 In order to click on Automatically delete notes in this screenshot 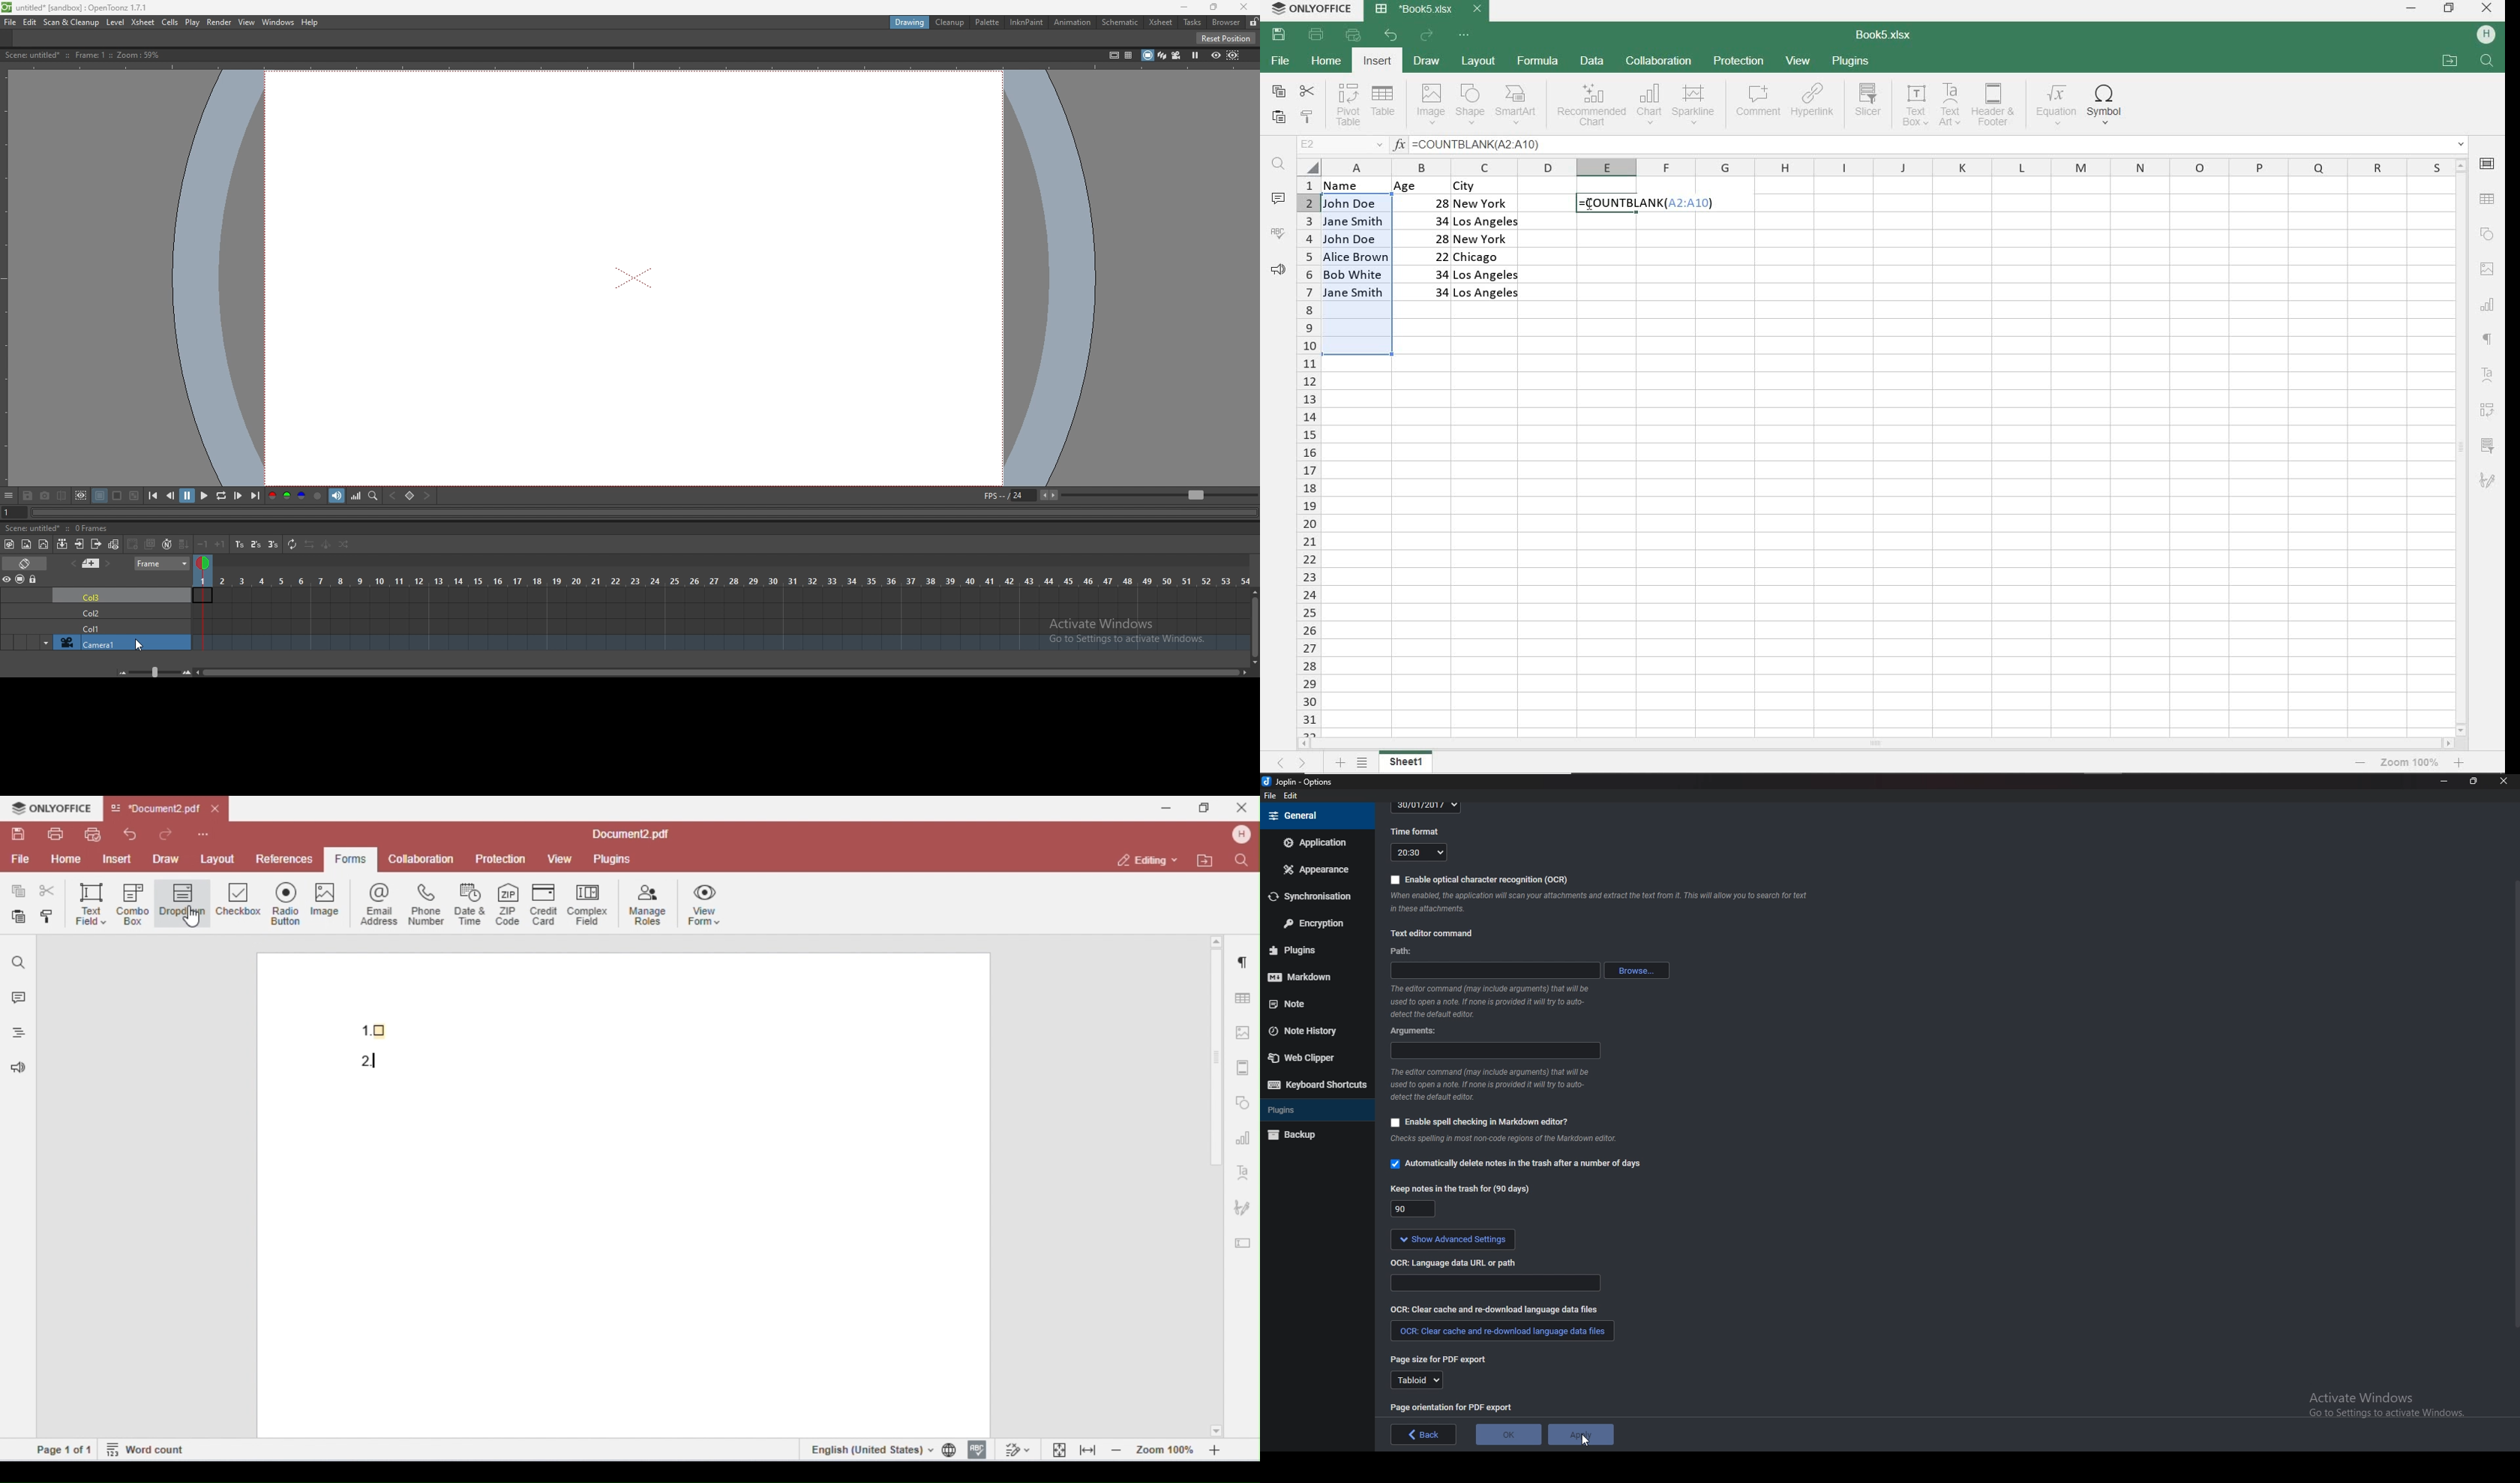, I will do `click(1519, 1162)`.